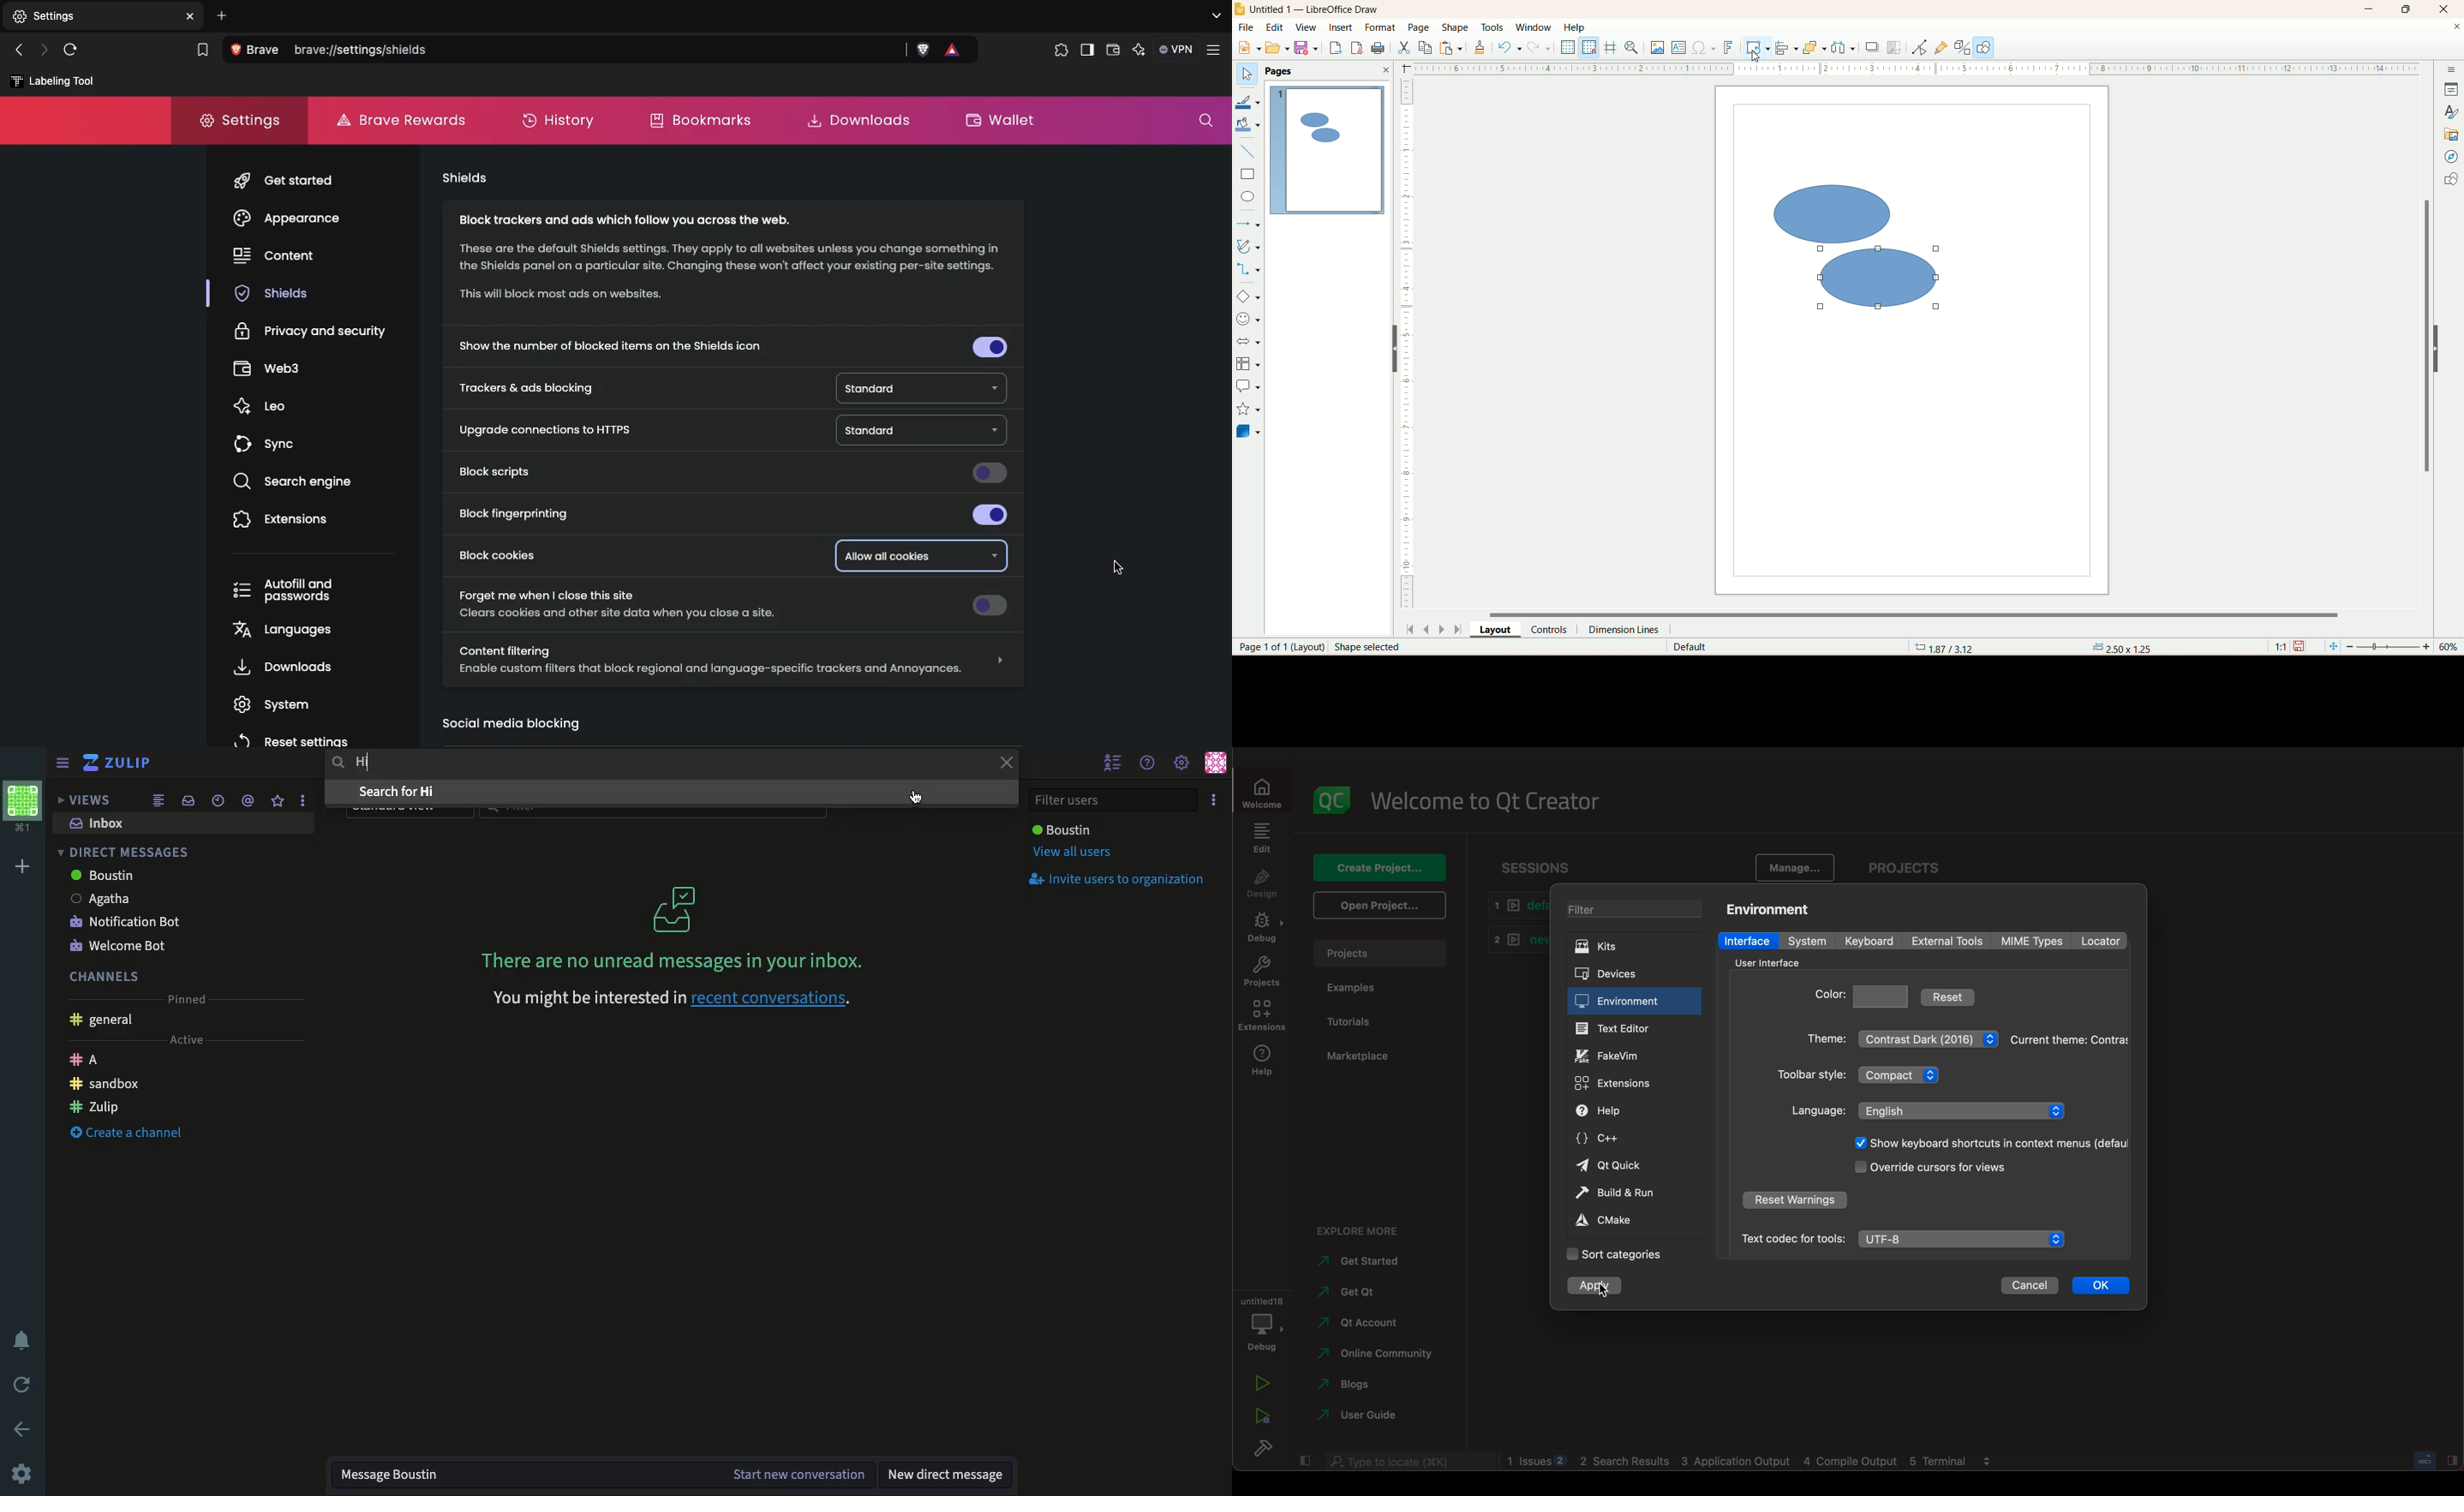  What do you see at coordinates (1358, 47) in the screenshot?
I see `export directly as PDF` at bounding box center [1358, 47].